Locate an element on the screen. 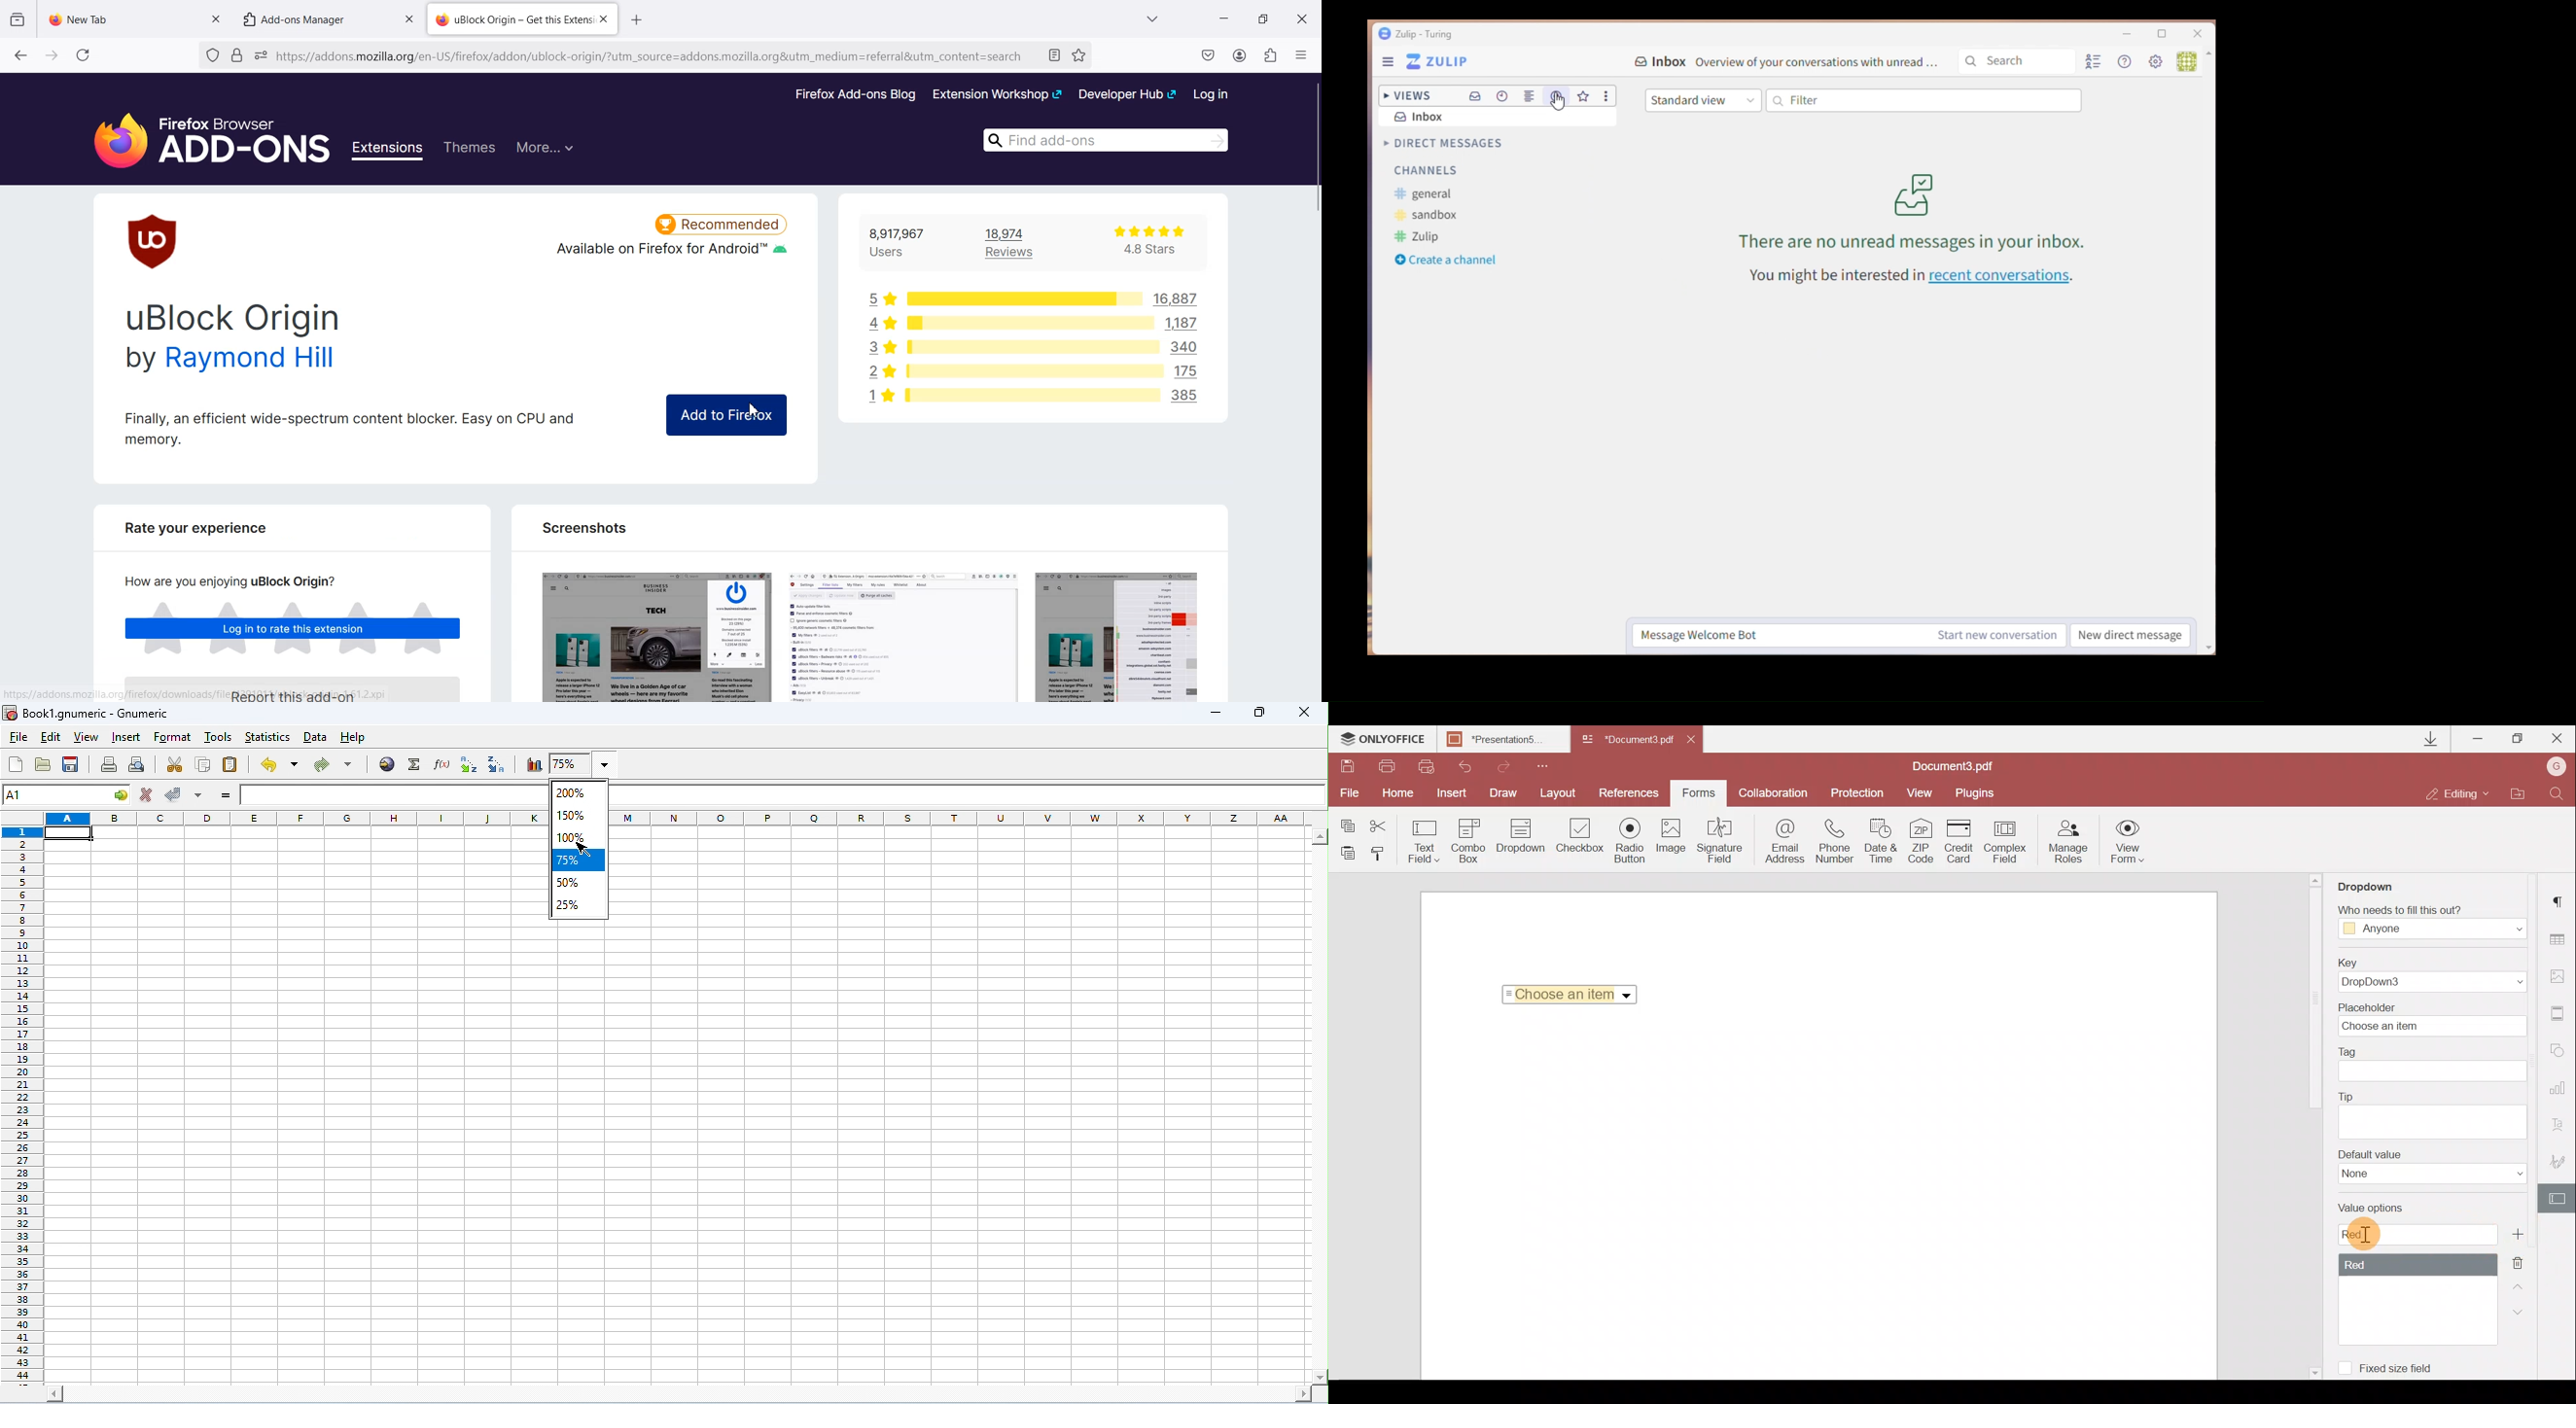  Table settings is located at coordinates (2564, 939).